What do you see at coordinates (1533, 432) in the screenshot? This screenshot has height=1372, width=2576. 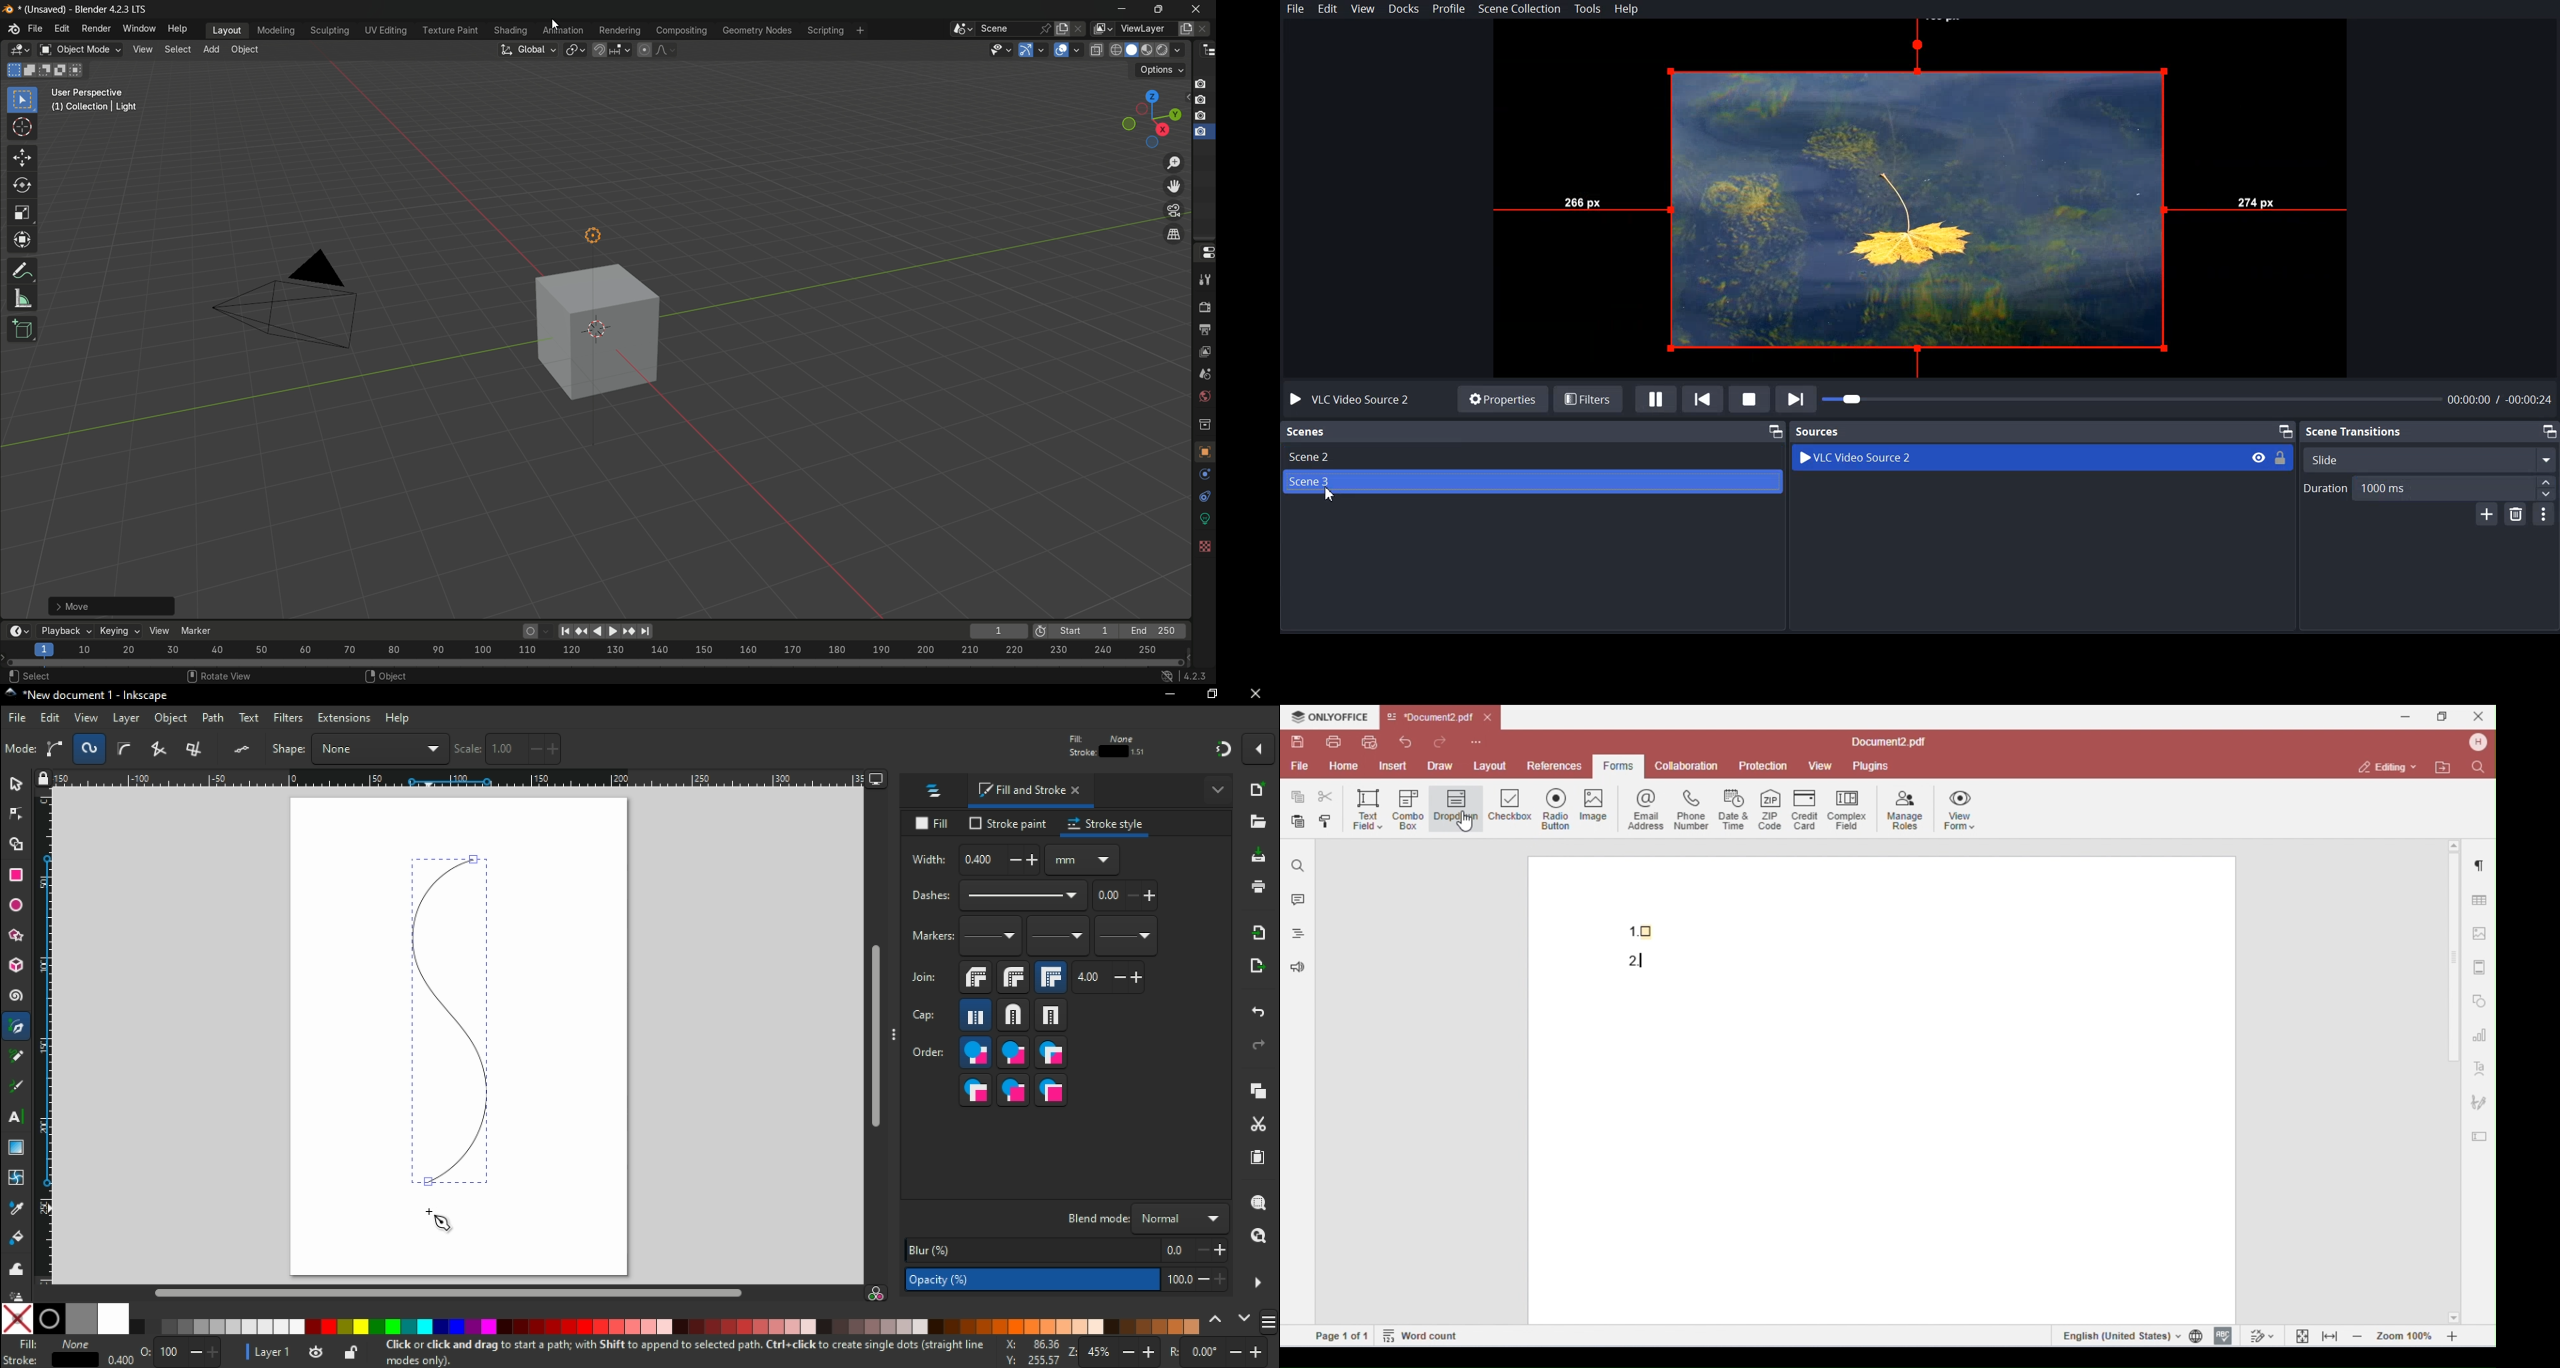 I see `Text 1` at bounding box center [1533, 432].